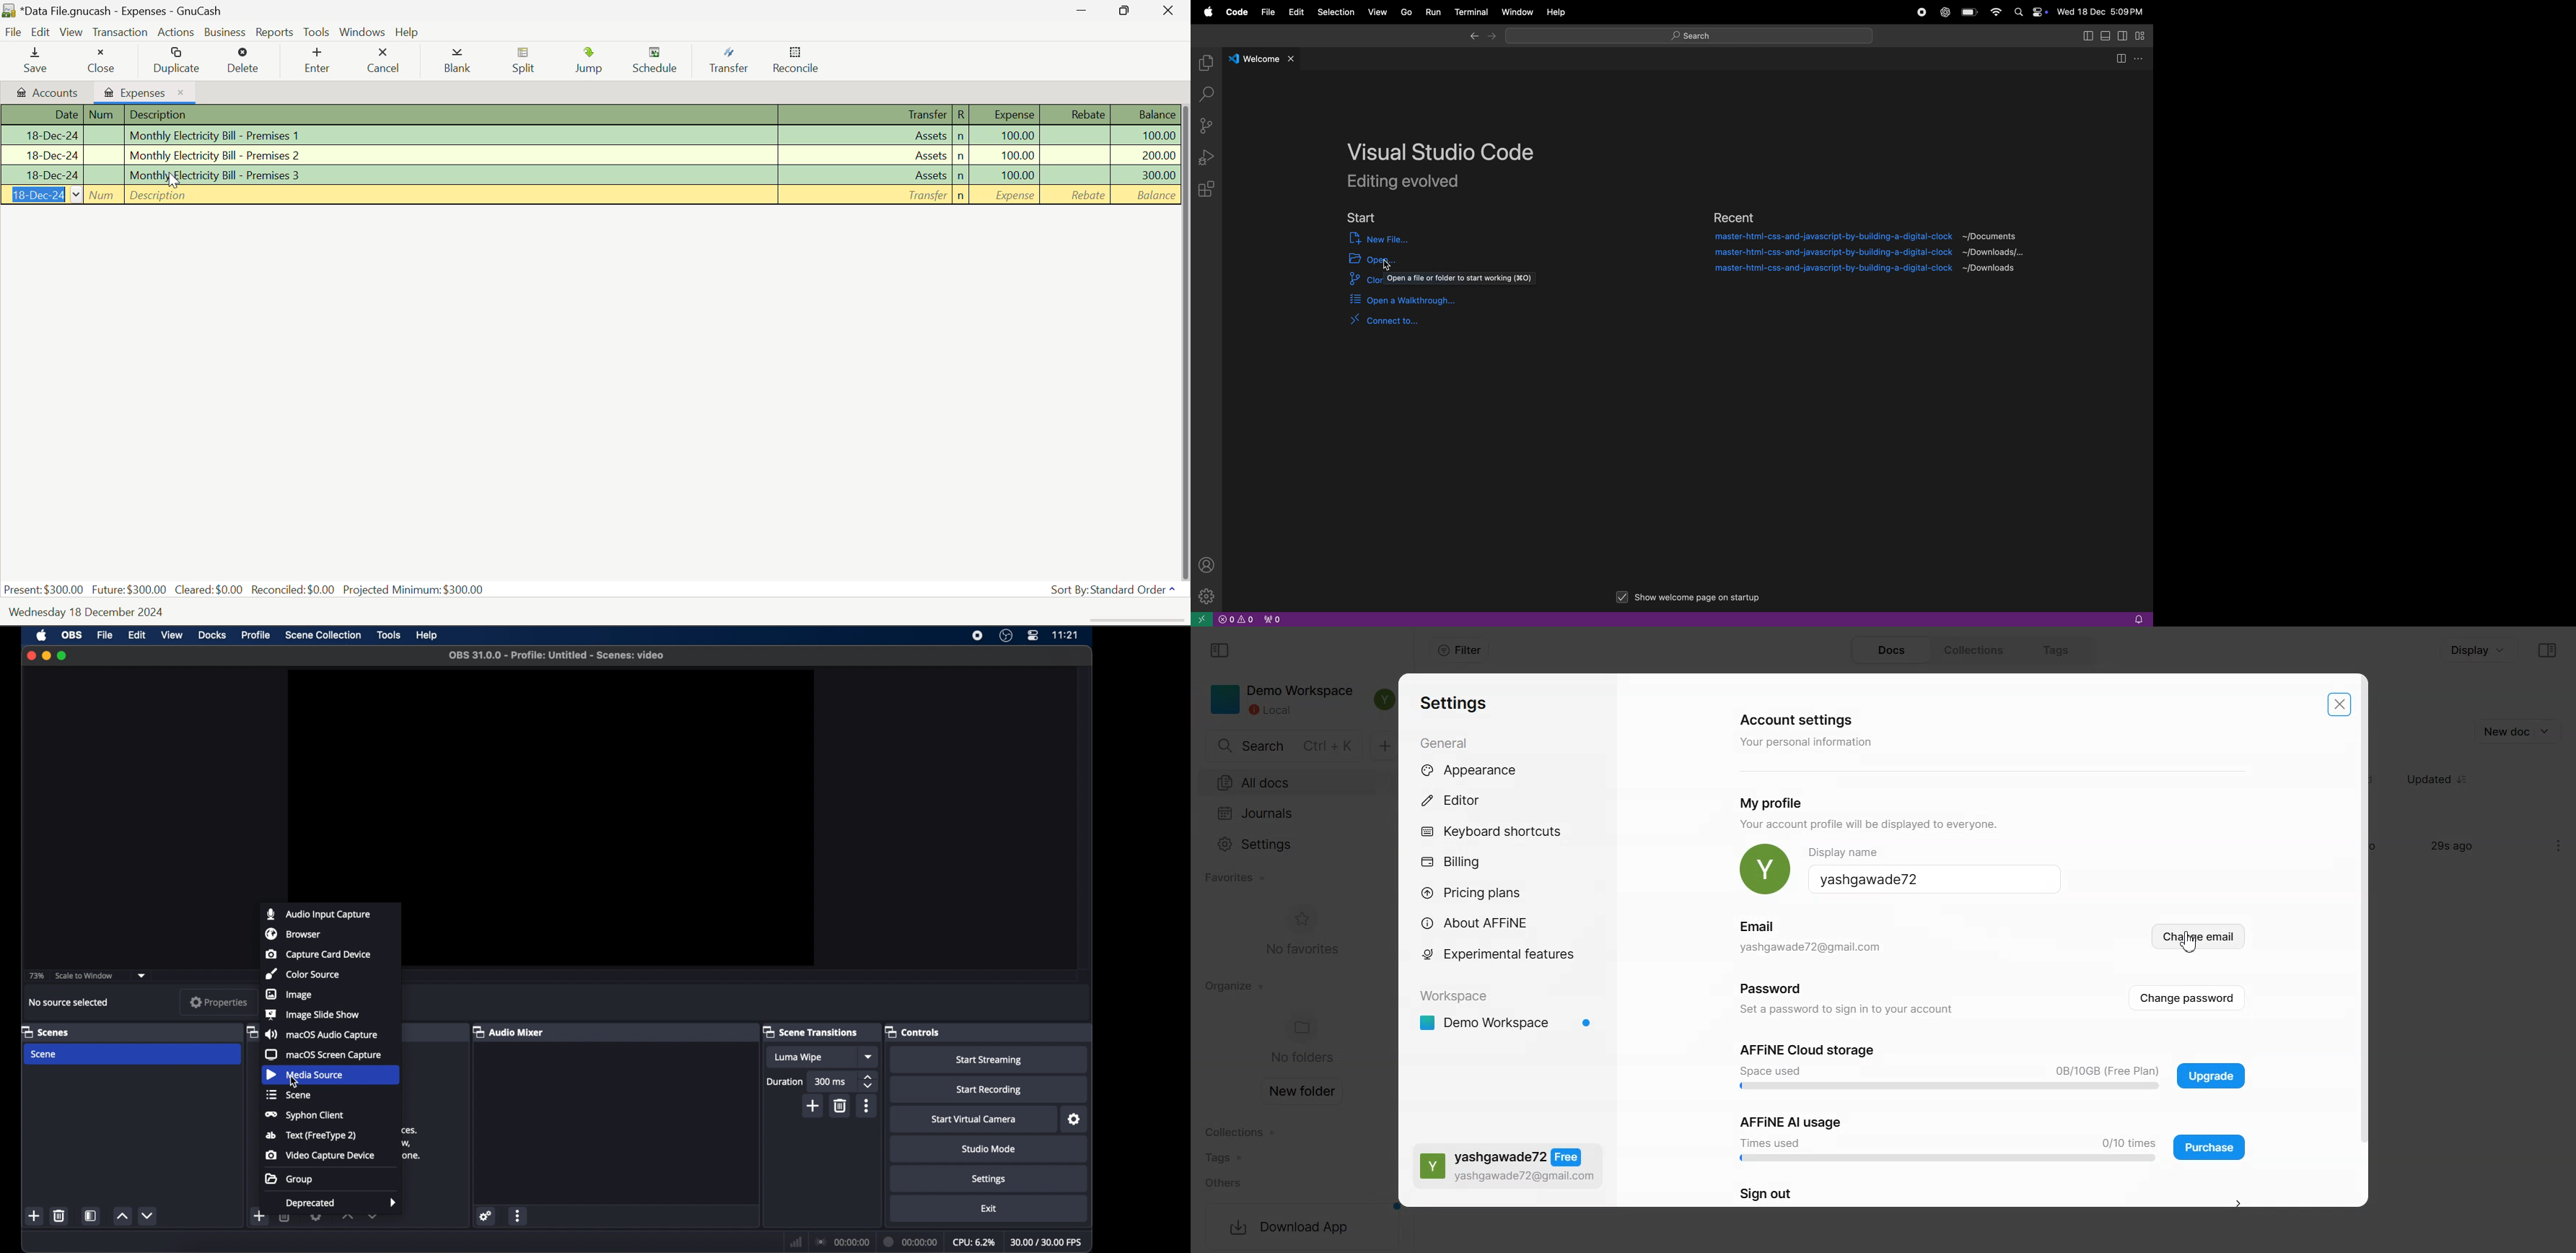  Describe the element at coordinates (63, 657) in the screenshot. I see `maximize` at that location.